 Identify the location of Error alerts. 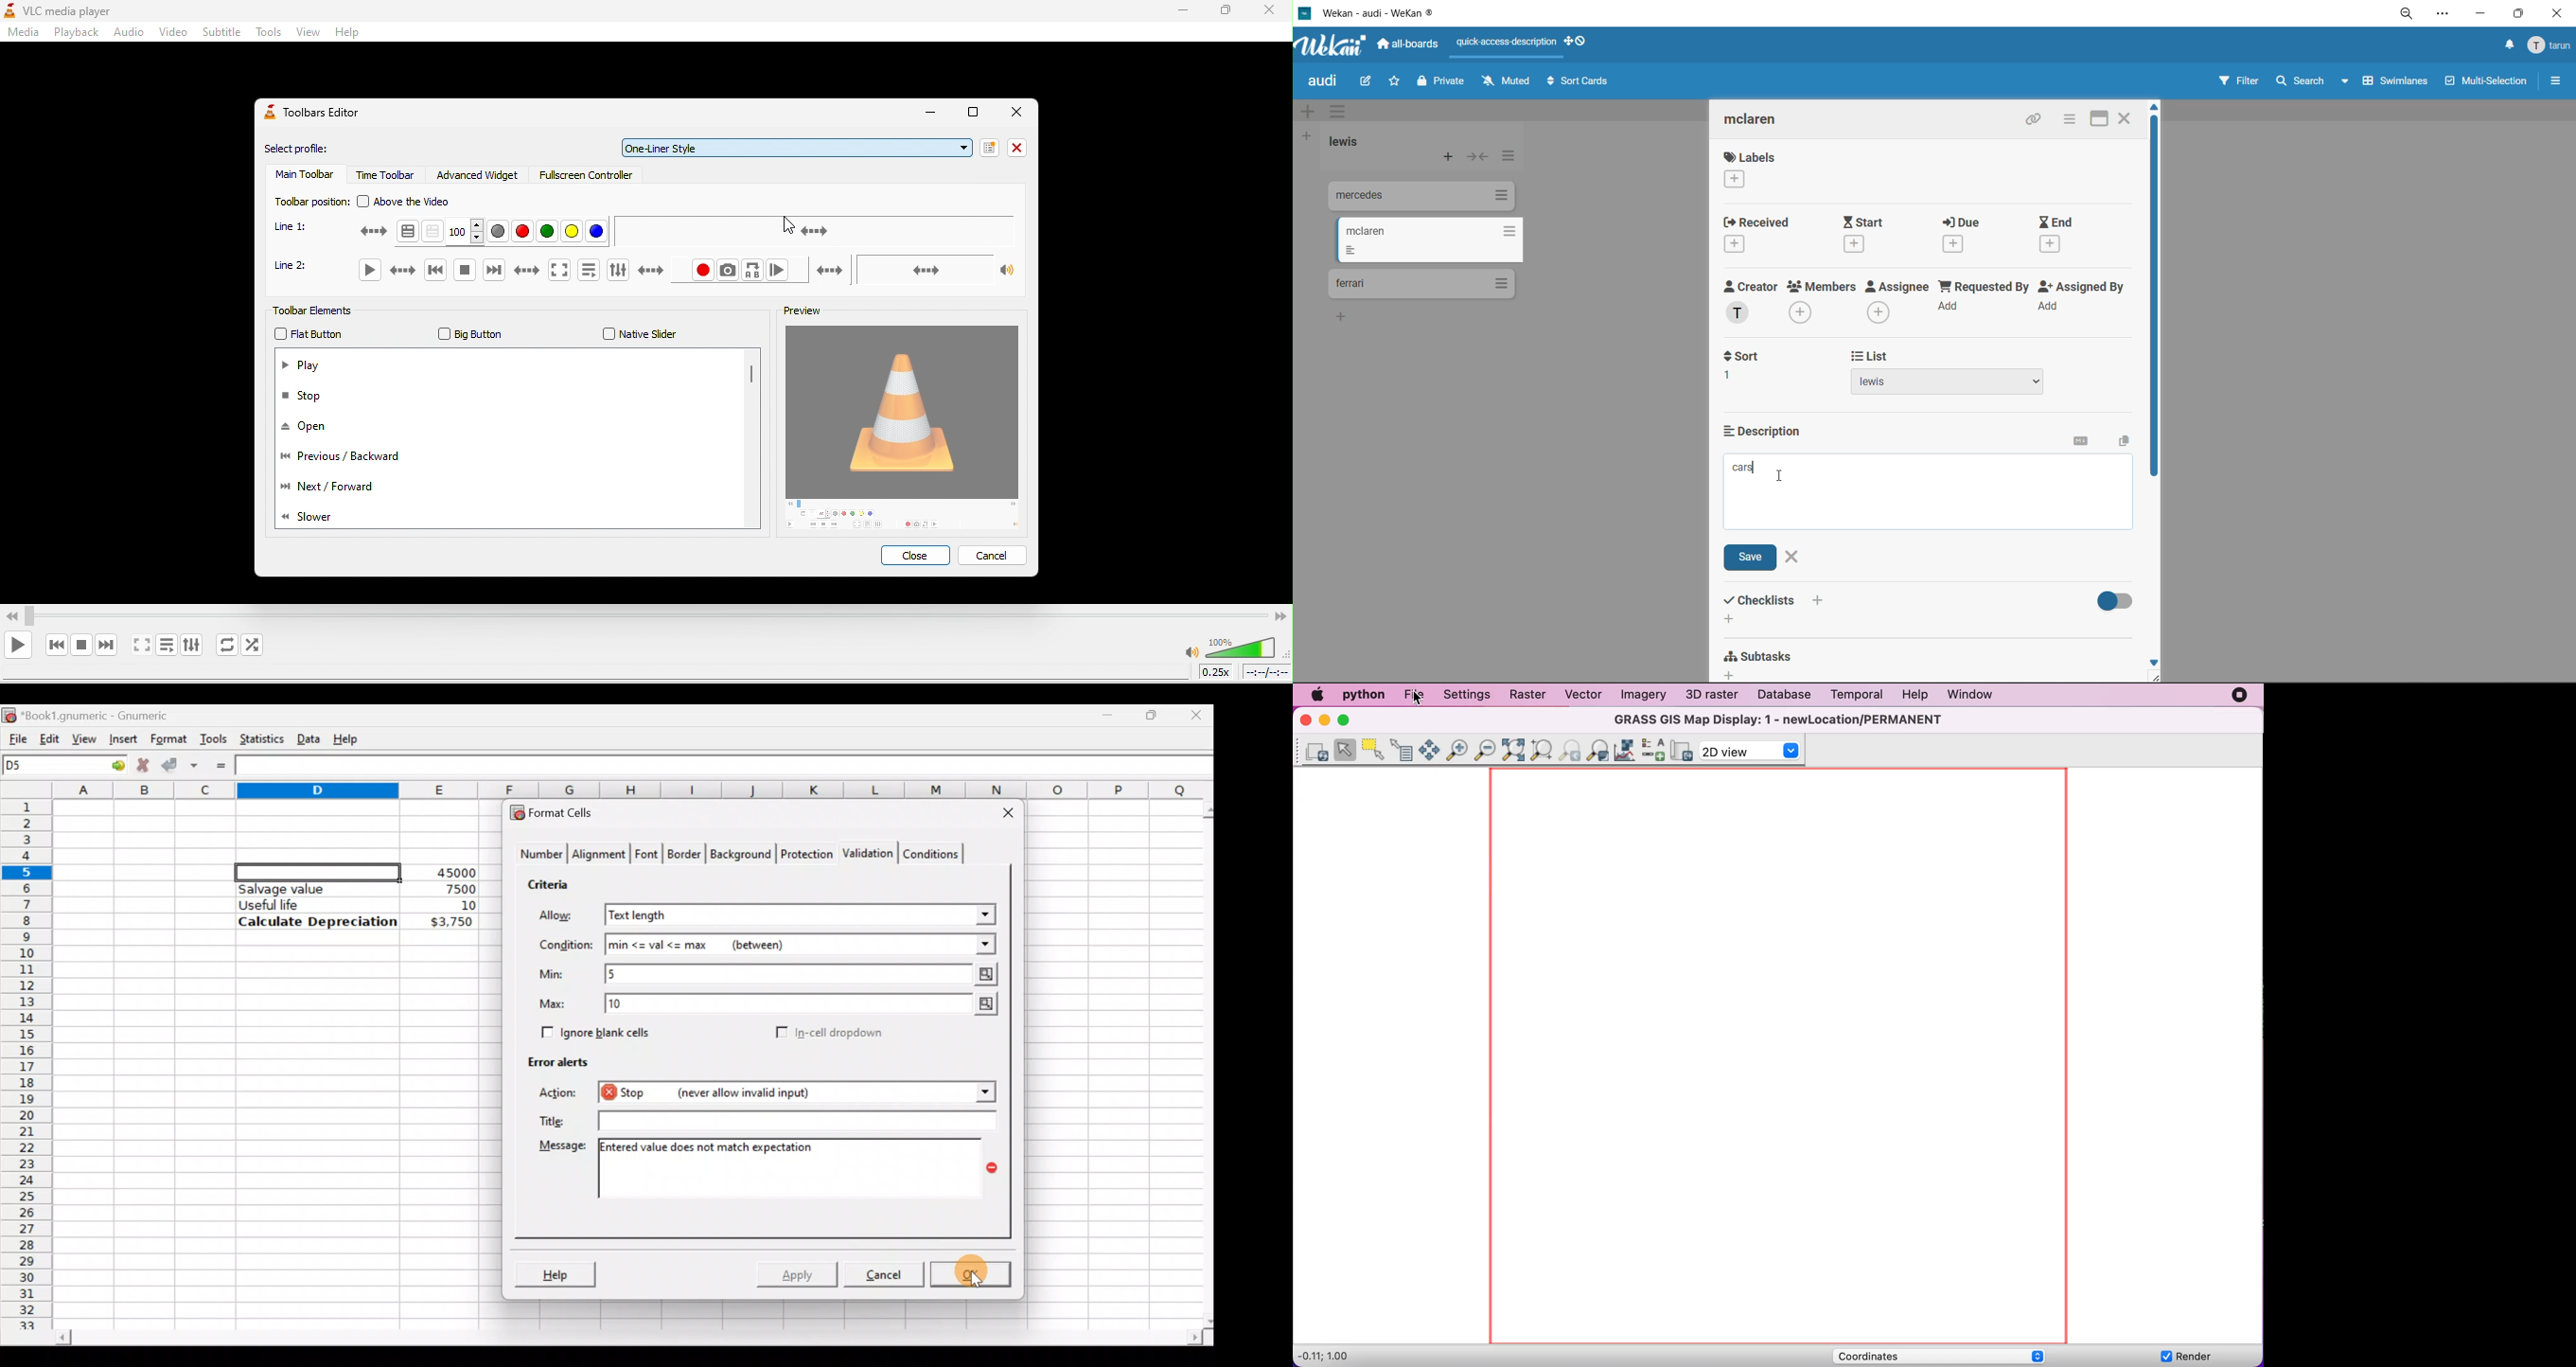
(552, 1059).